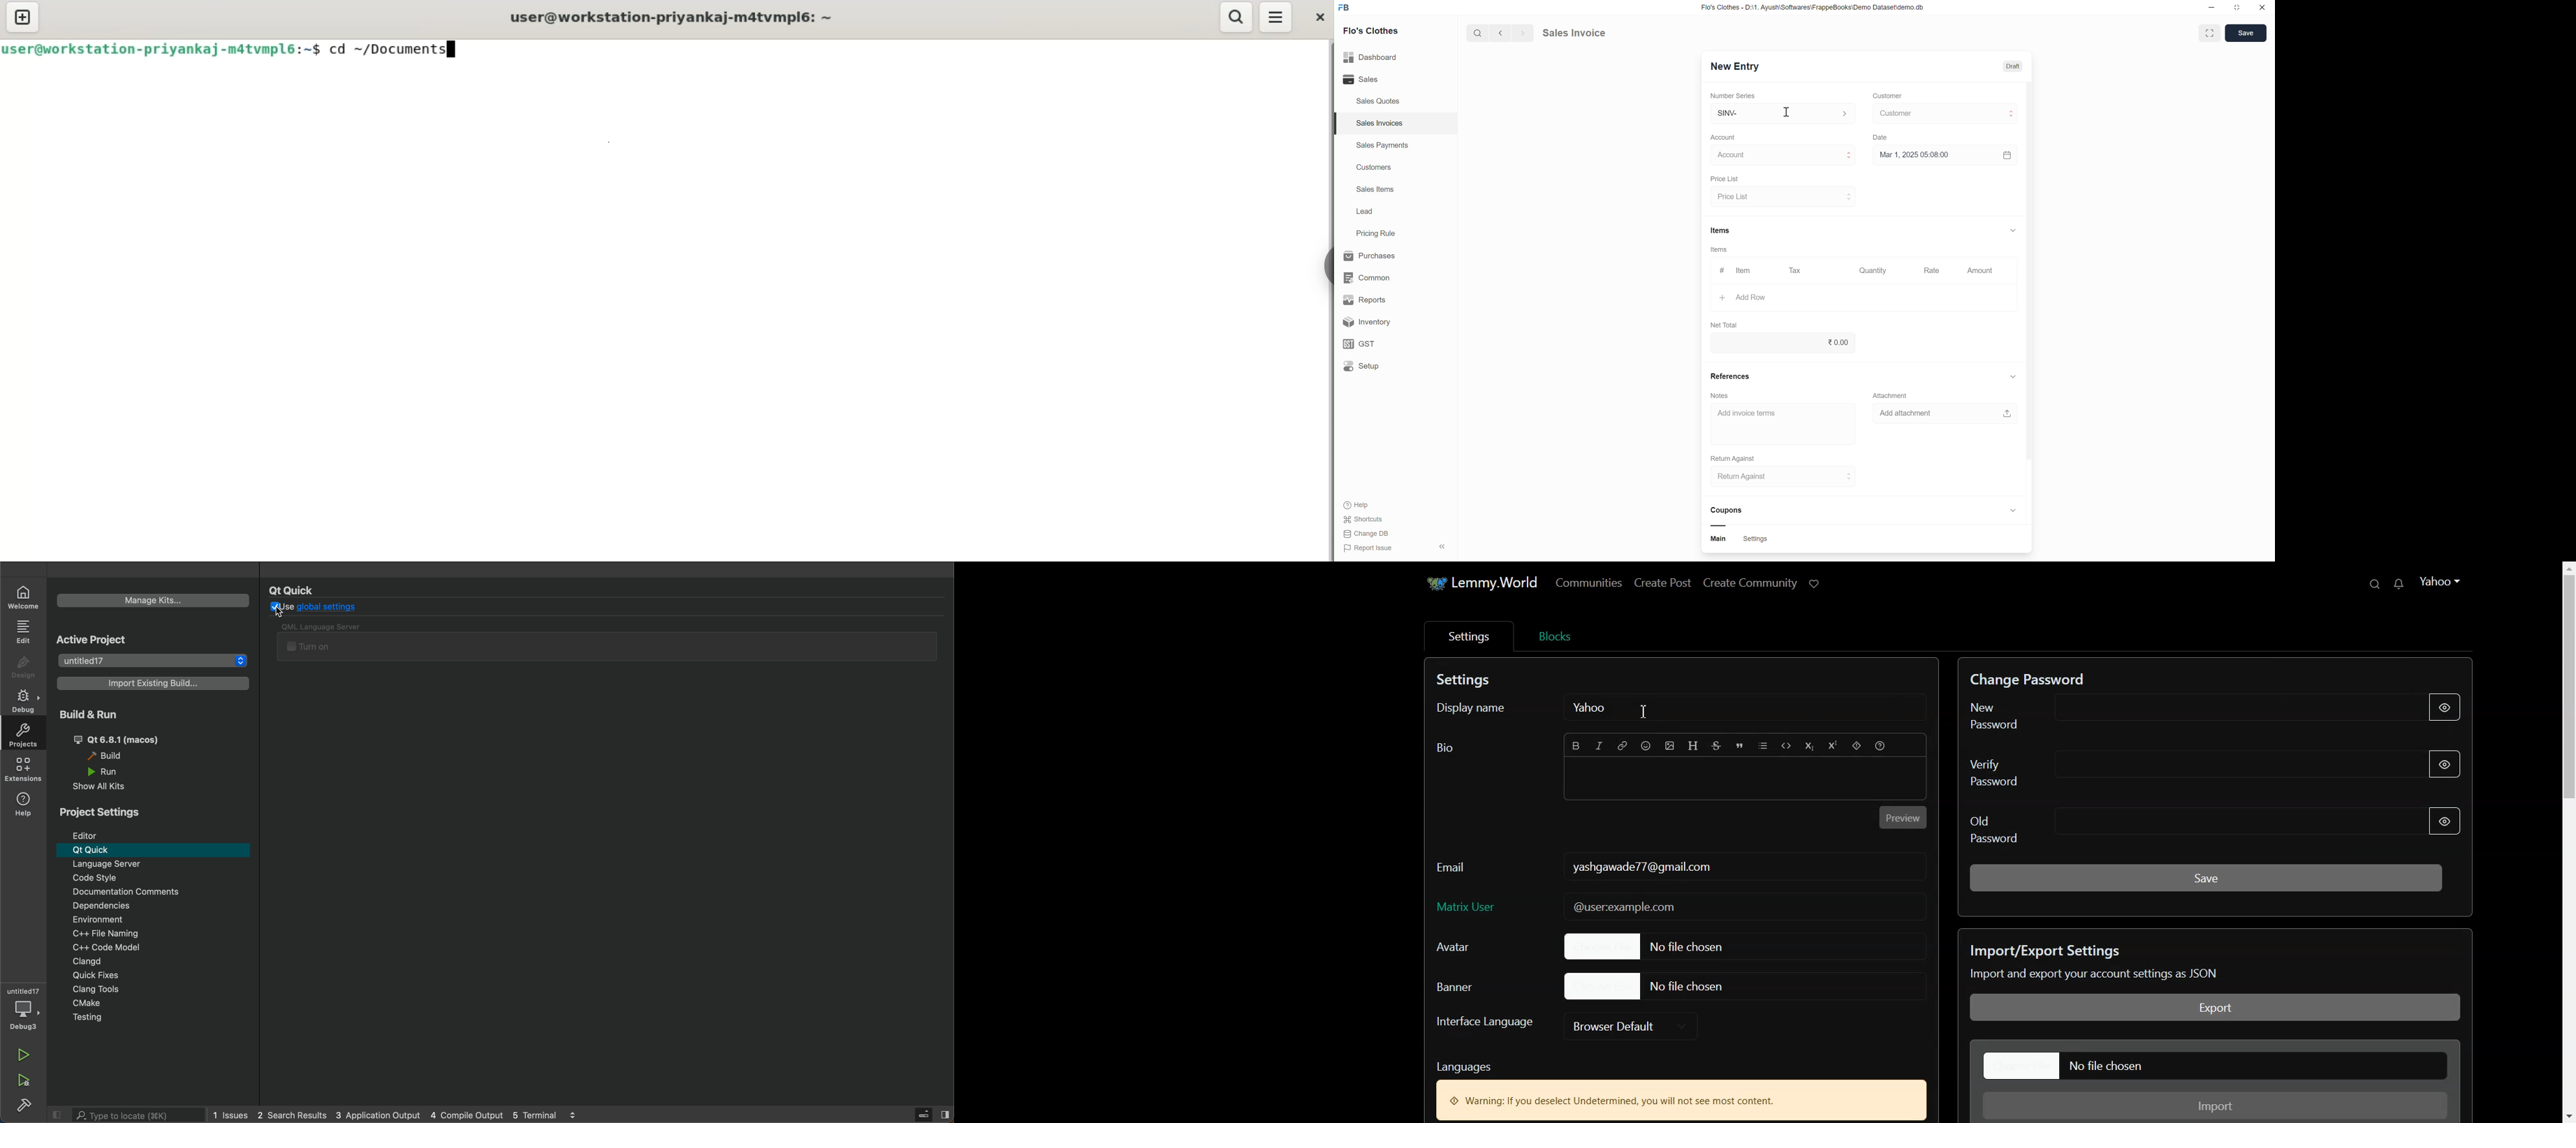 This screenshot has width=2576, height=1148. I want to click on Notes, so click(1720, 395).